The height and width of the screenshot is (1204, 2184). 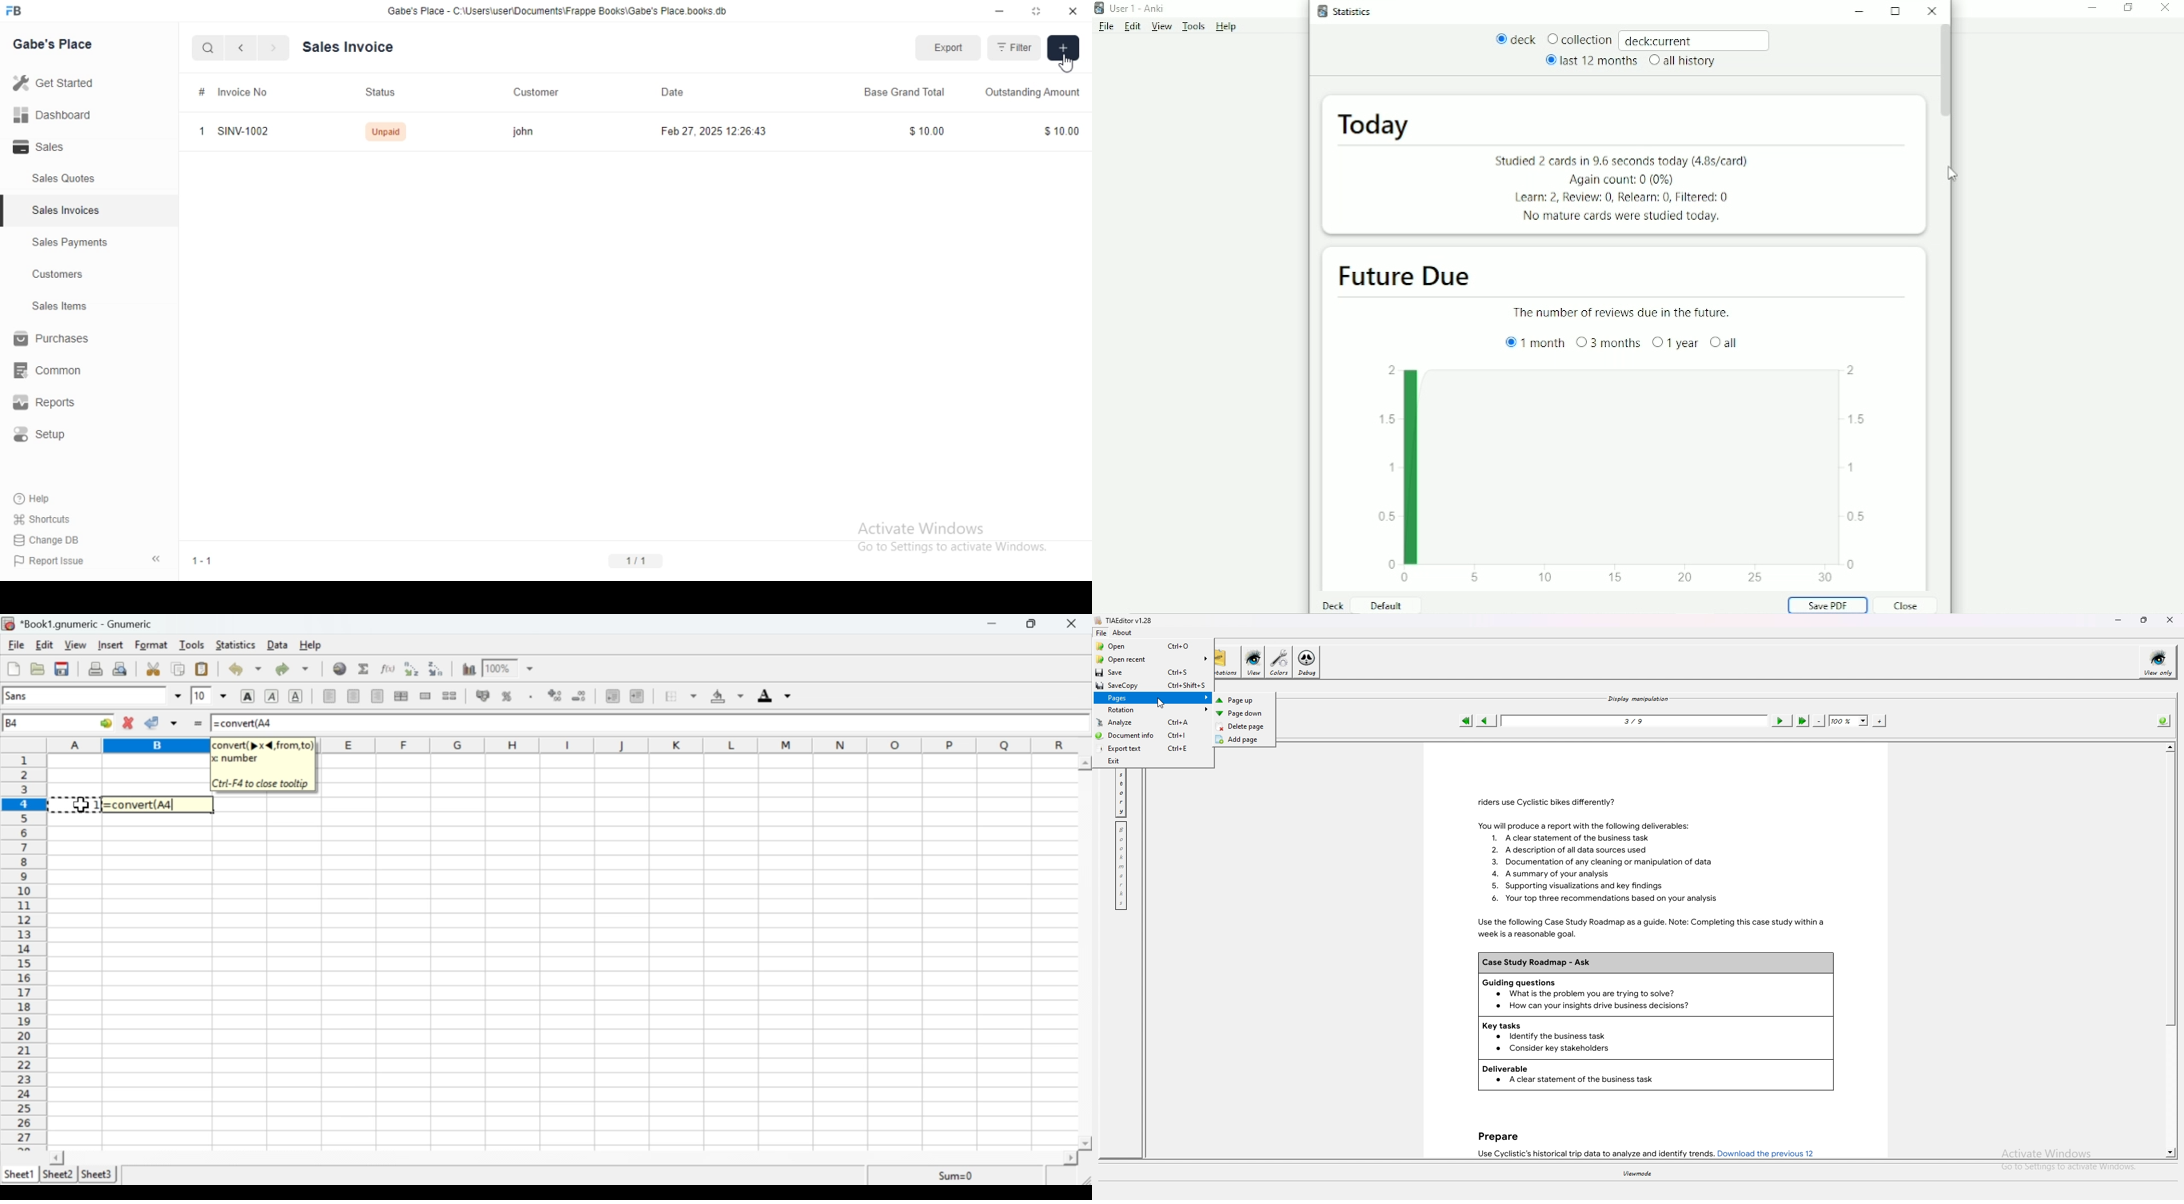 I want to click on close, so click(x=1072, y=12).